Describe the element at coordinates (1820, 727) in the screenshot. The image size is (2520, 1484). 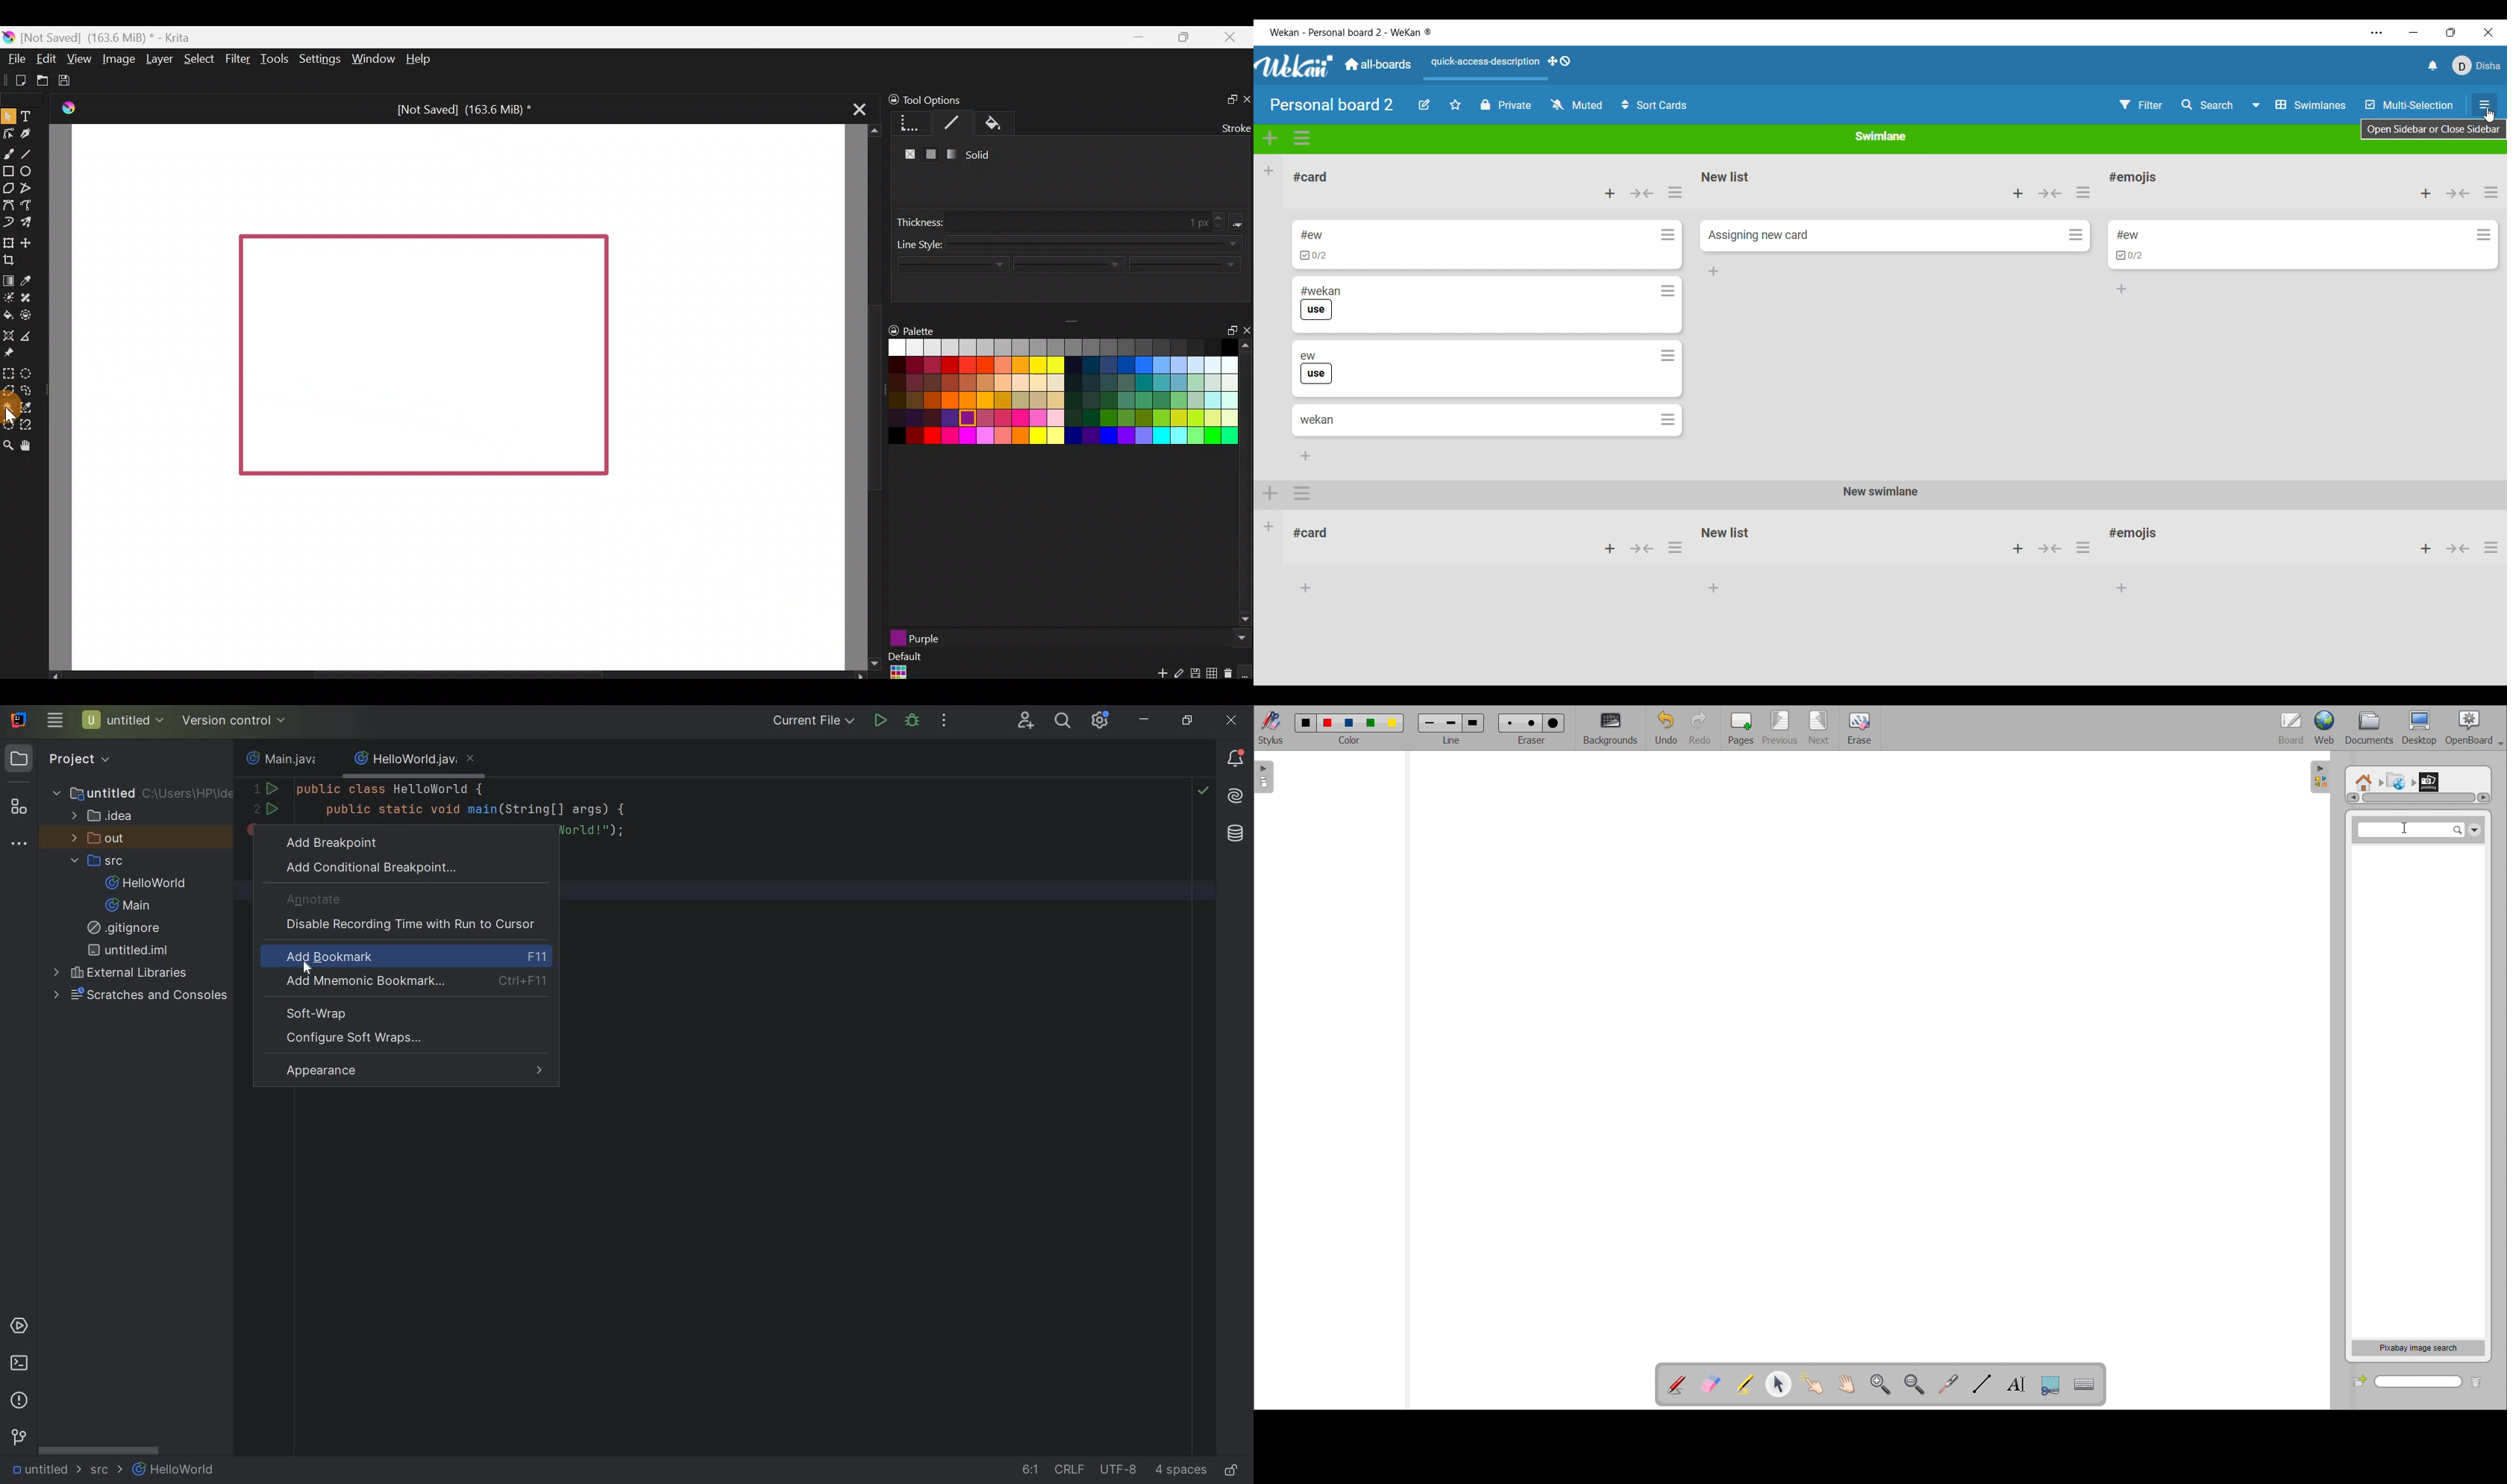
I see `next page` at that location.